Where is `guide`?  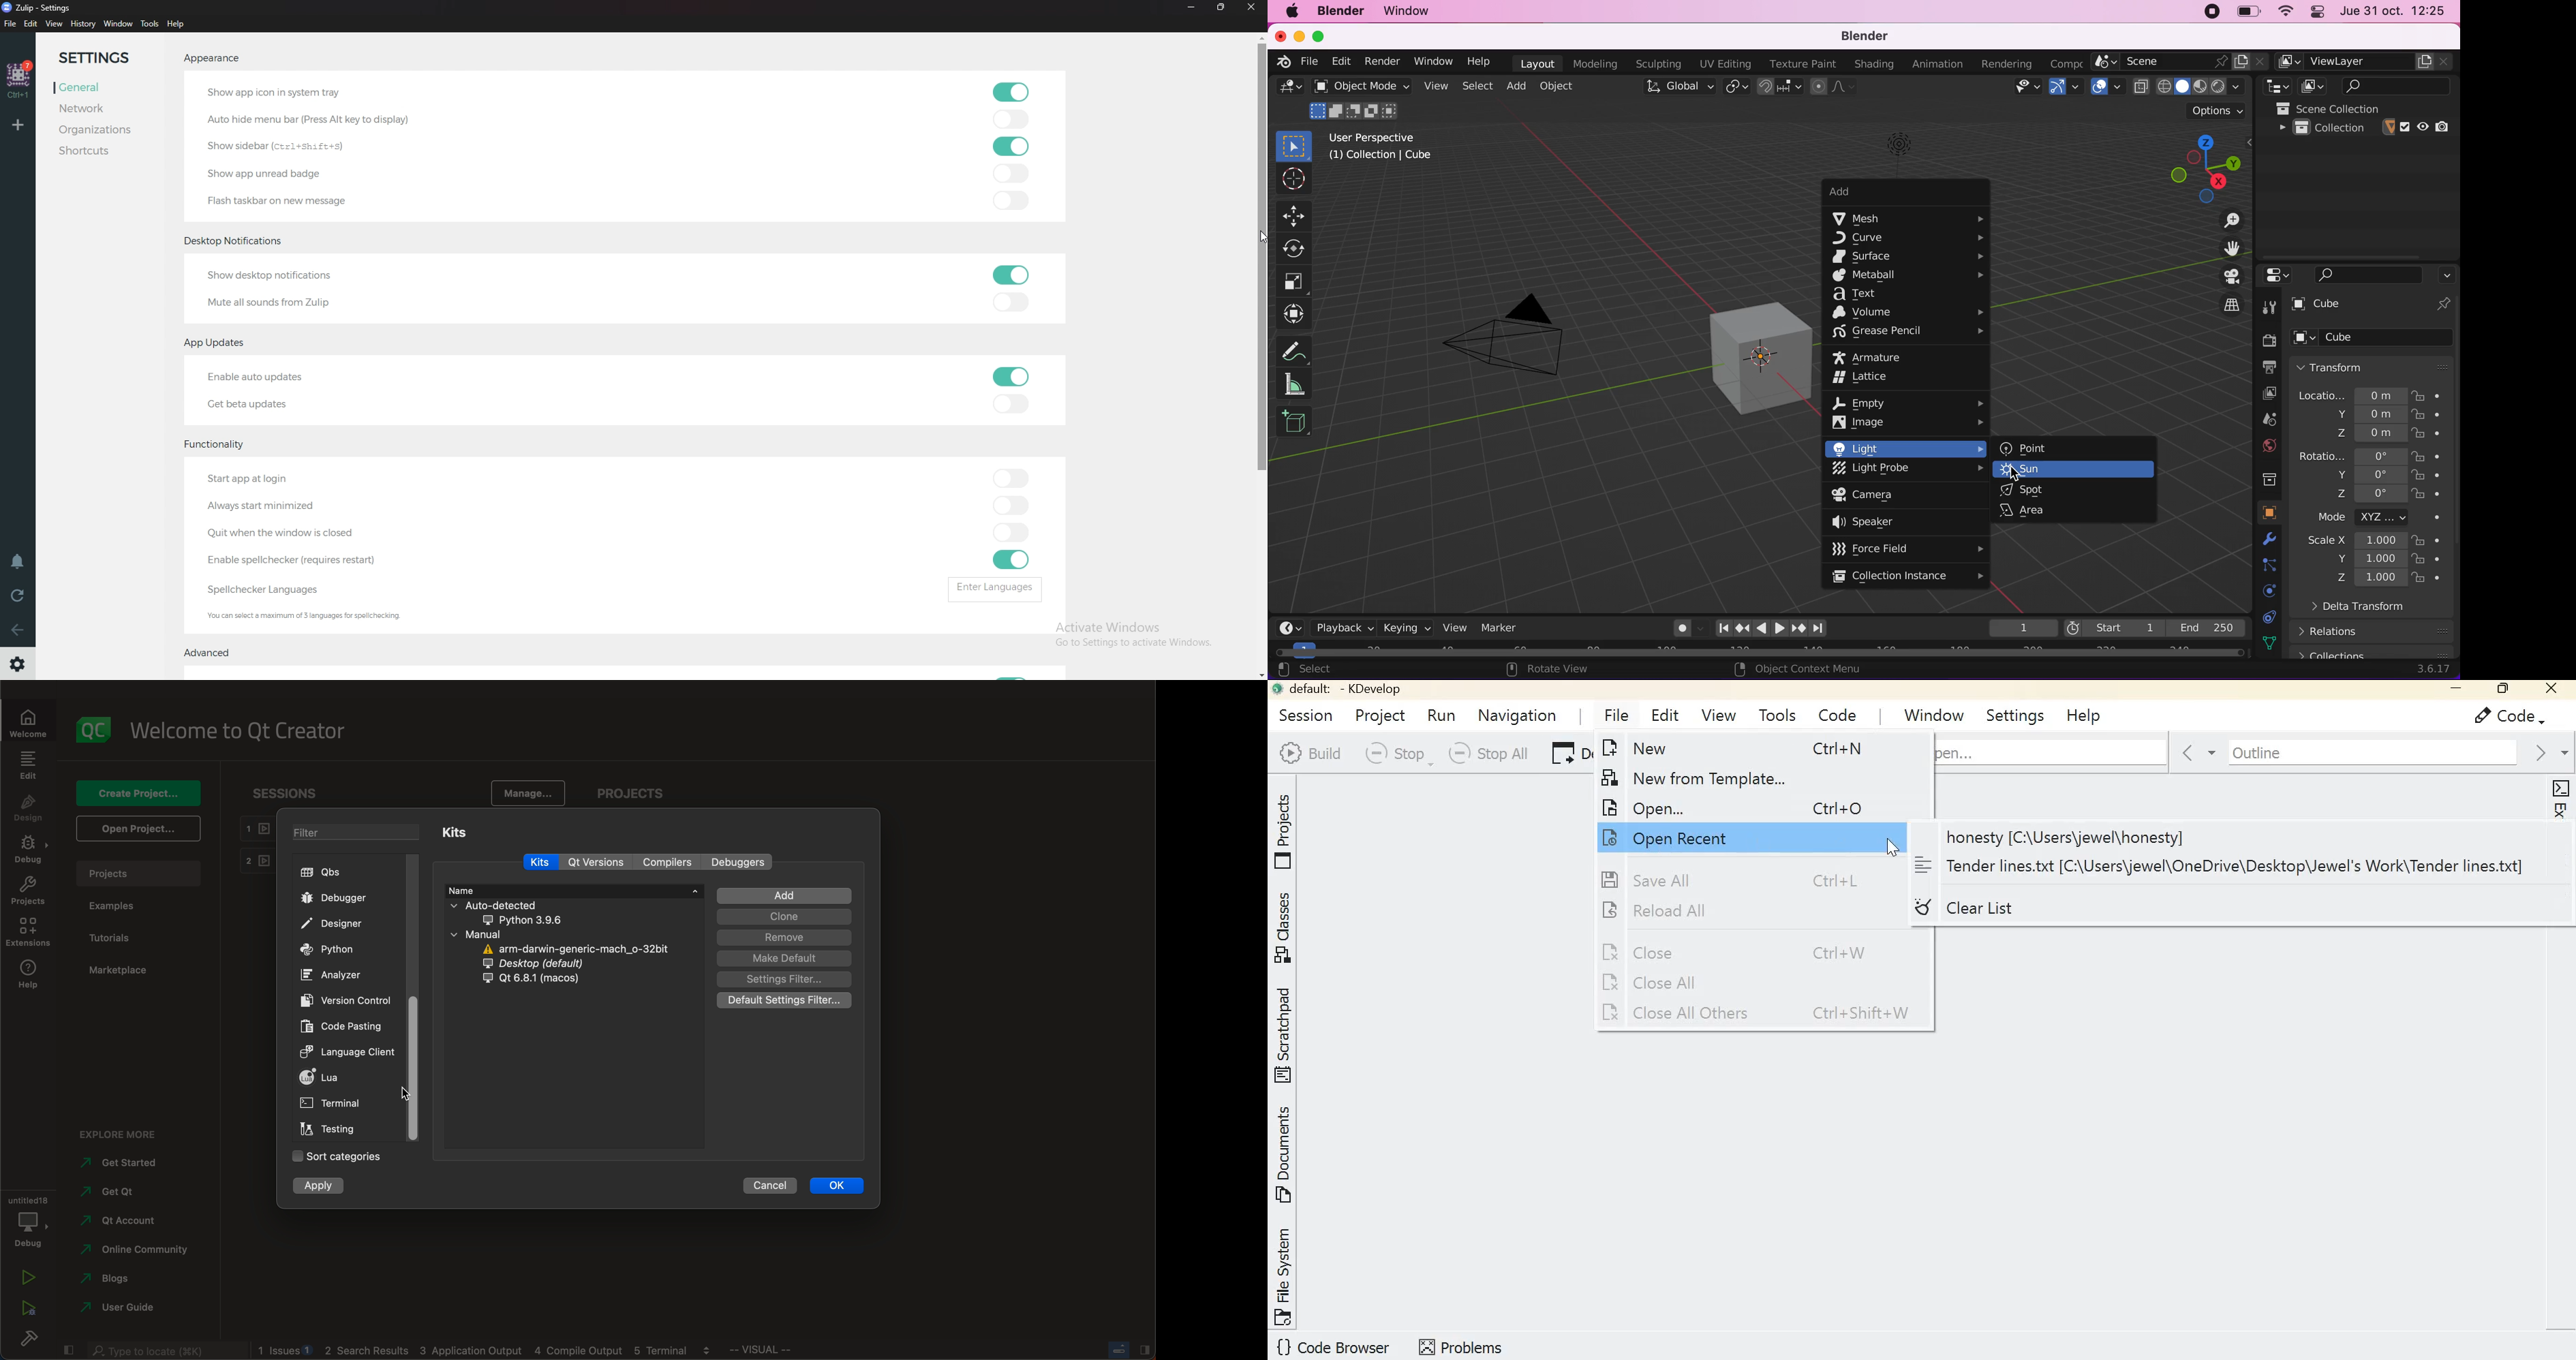 guide is located at coordinates (122, 1306).